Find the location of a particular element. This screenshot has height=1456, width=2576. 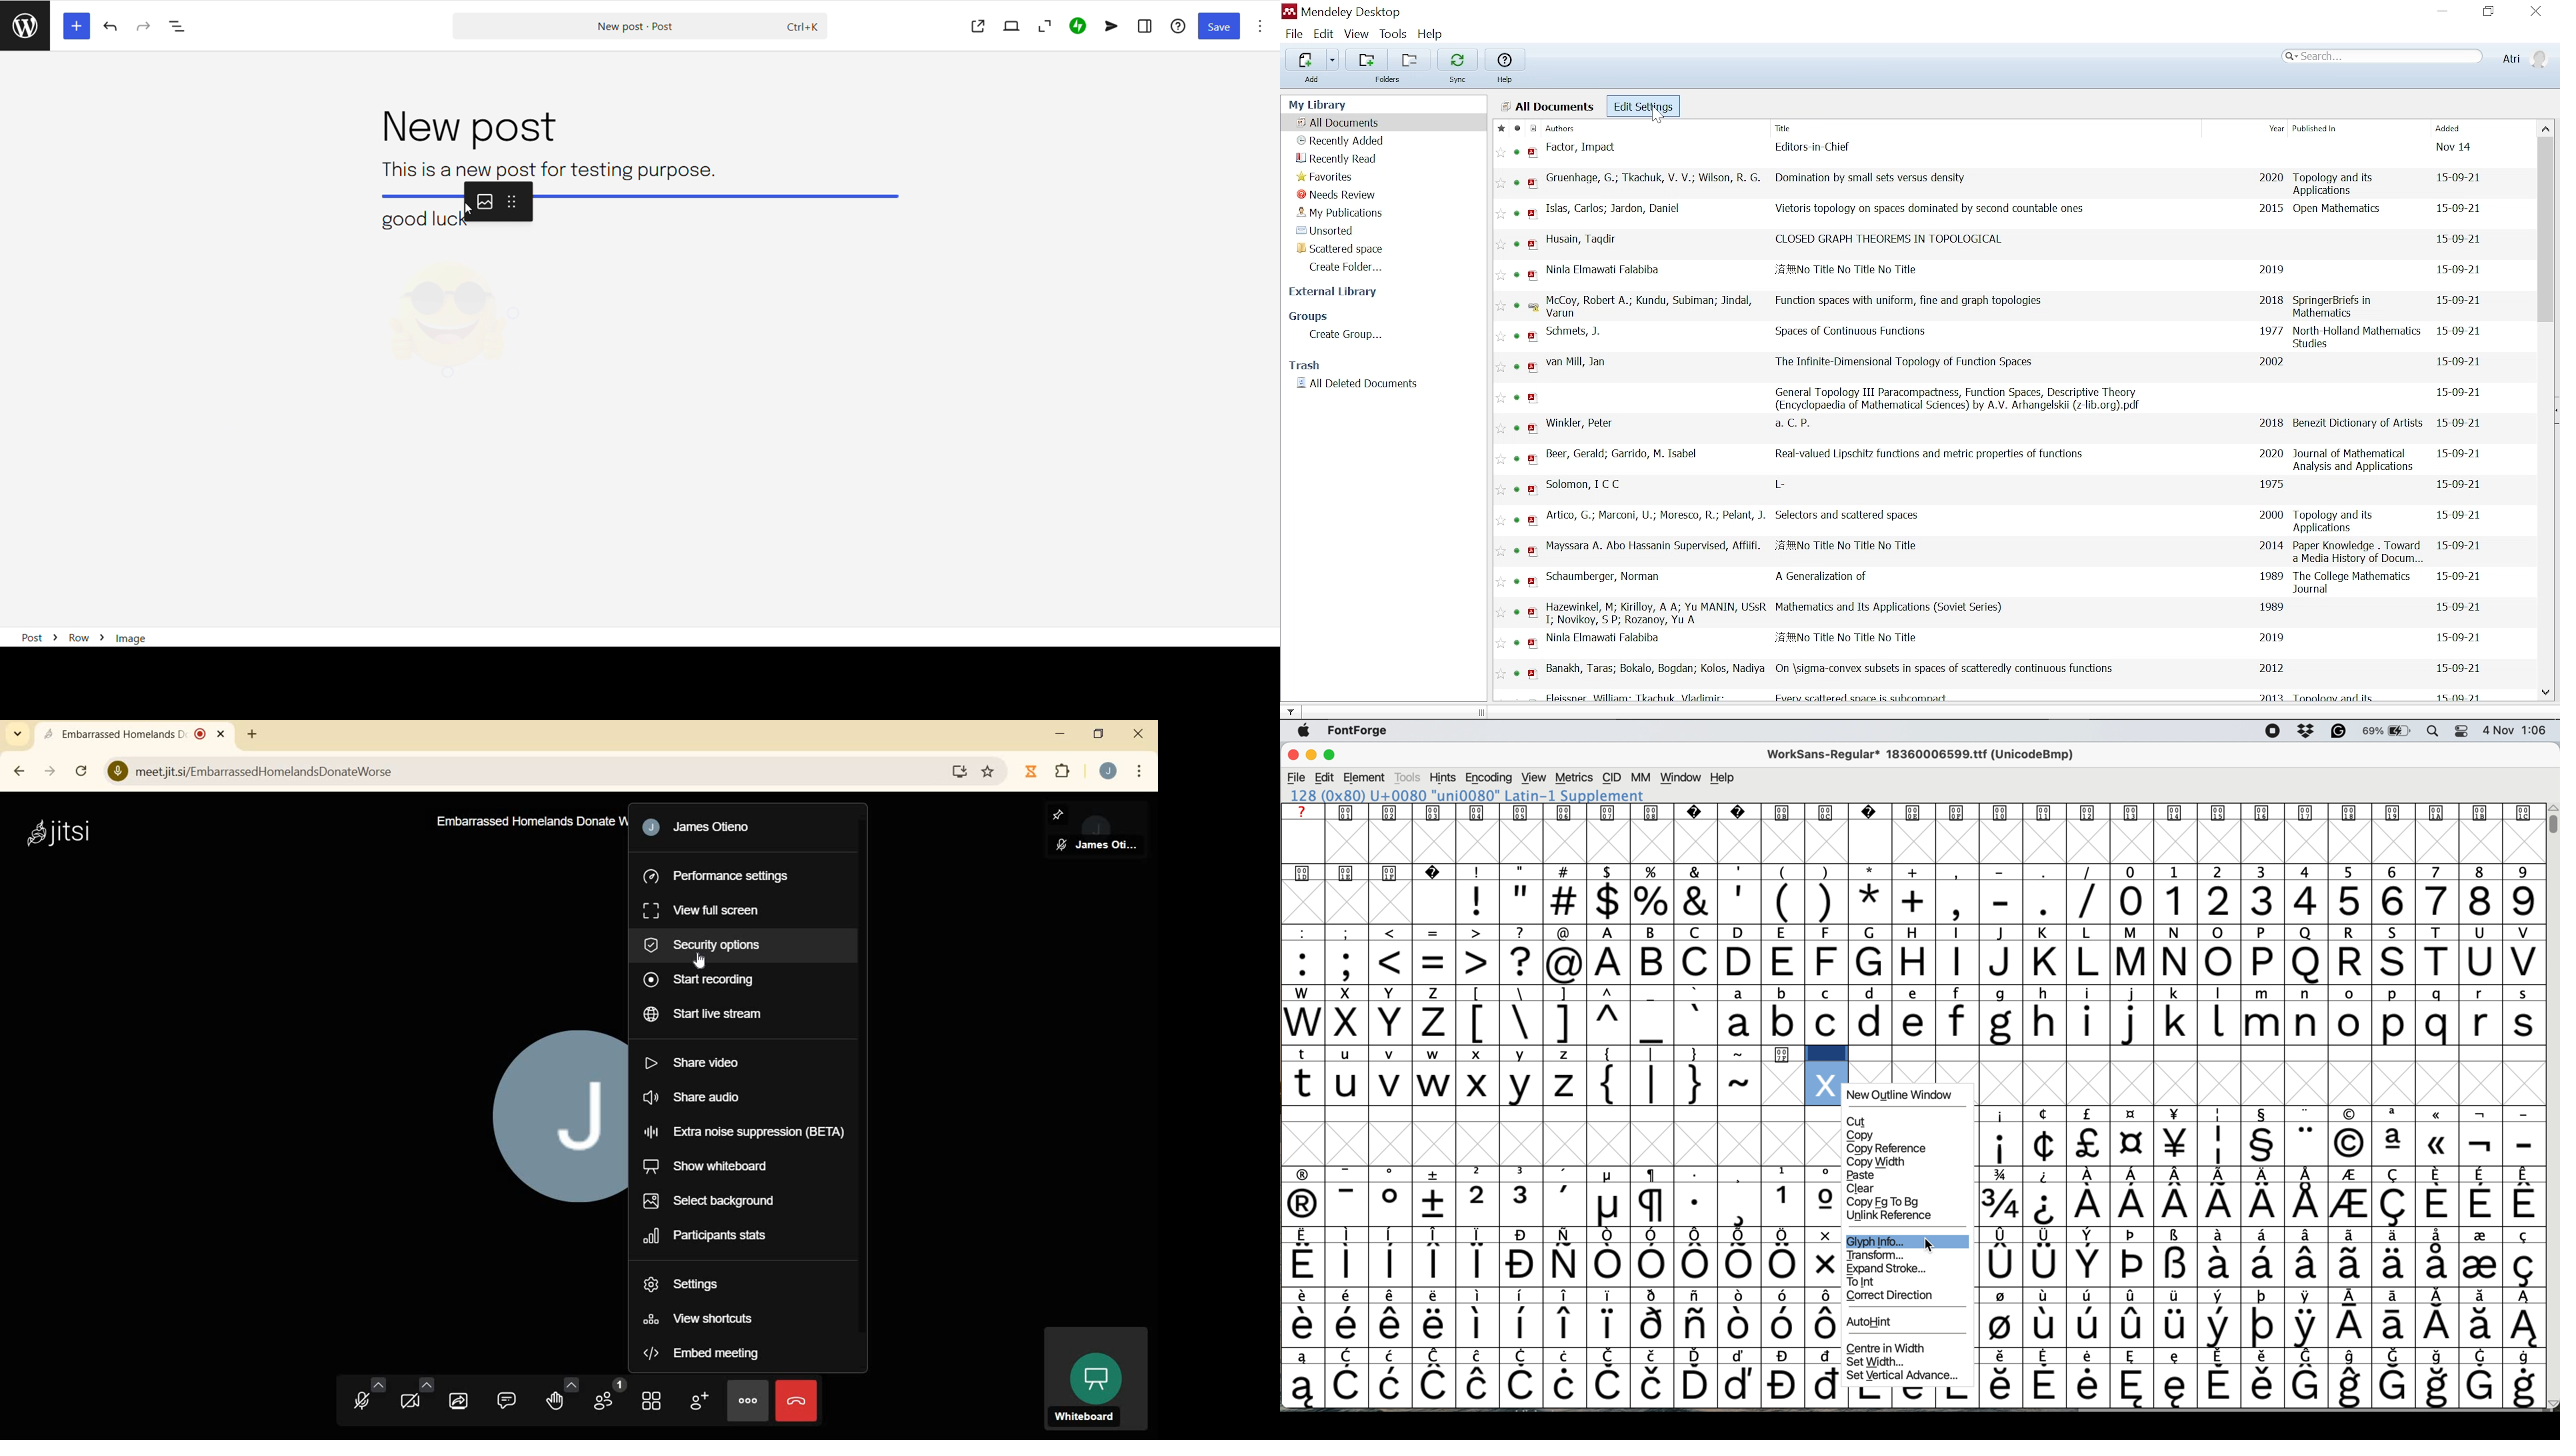

Help is located at coordinates (1438, 35).